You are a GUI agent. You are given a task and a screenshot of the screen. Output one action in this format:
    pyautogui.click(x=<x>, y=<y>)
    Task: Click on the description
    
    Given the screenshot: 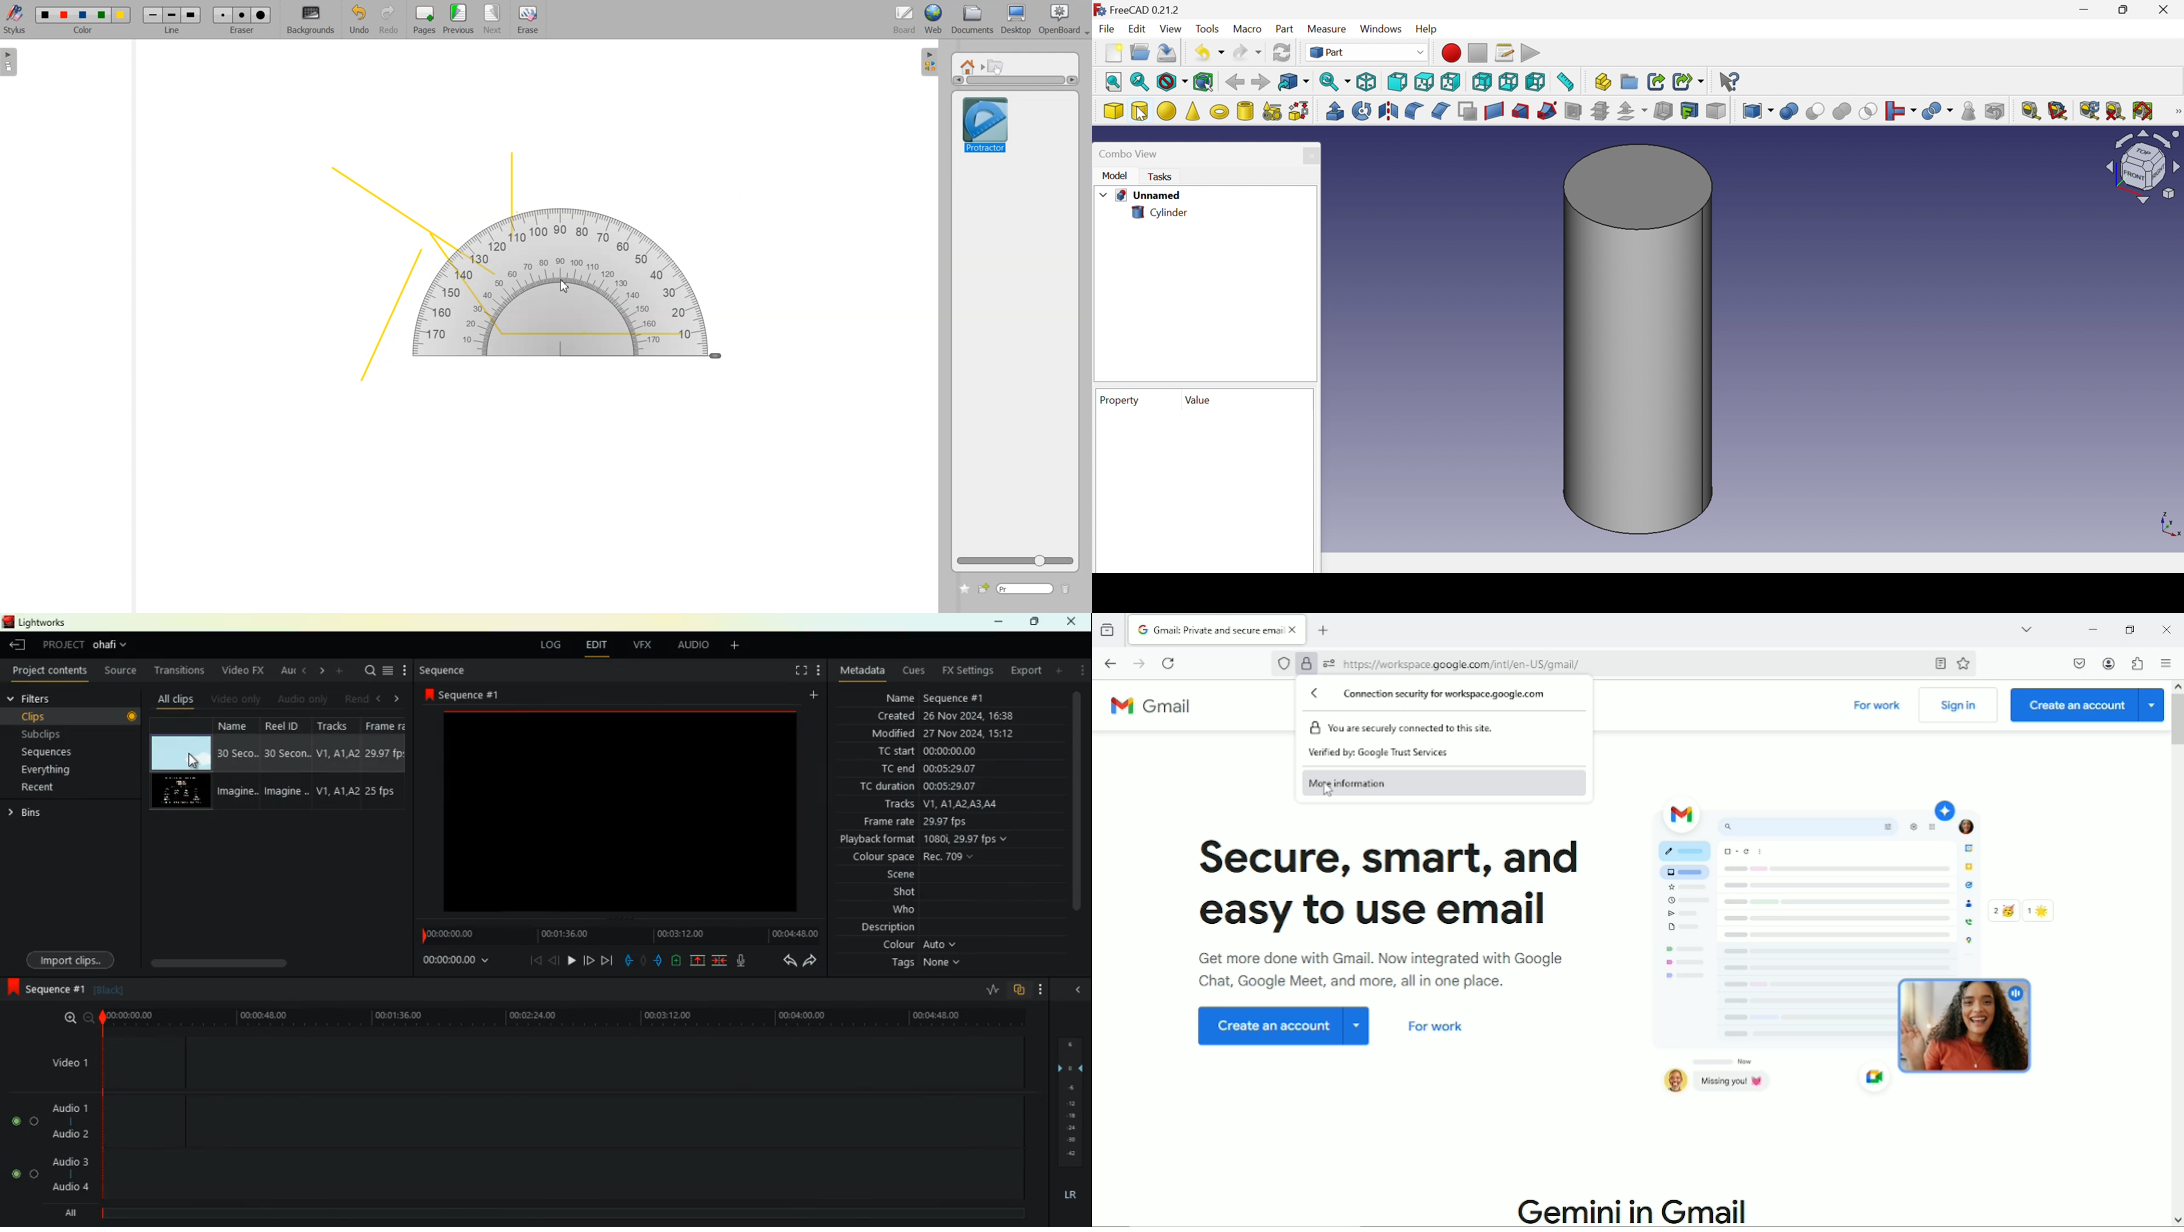 What is the action you would take?
    pyautogui.click(x=880, y=927)
    